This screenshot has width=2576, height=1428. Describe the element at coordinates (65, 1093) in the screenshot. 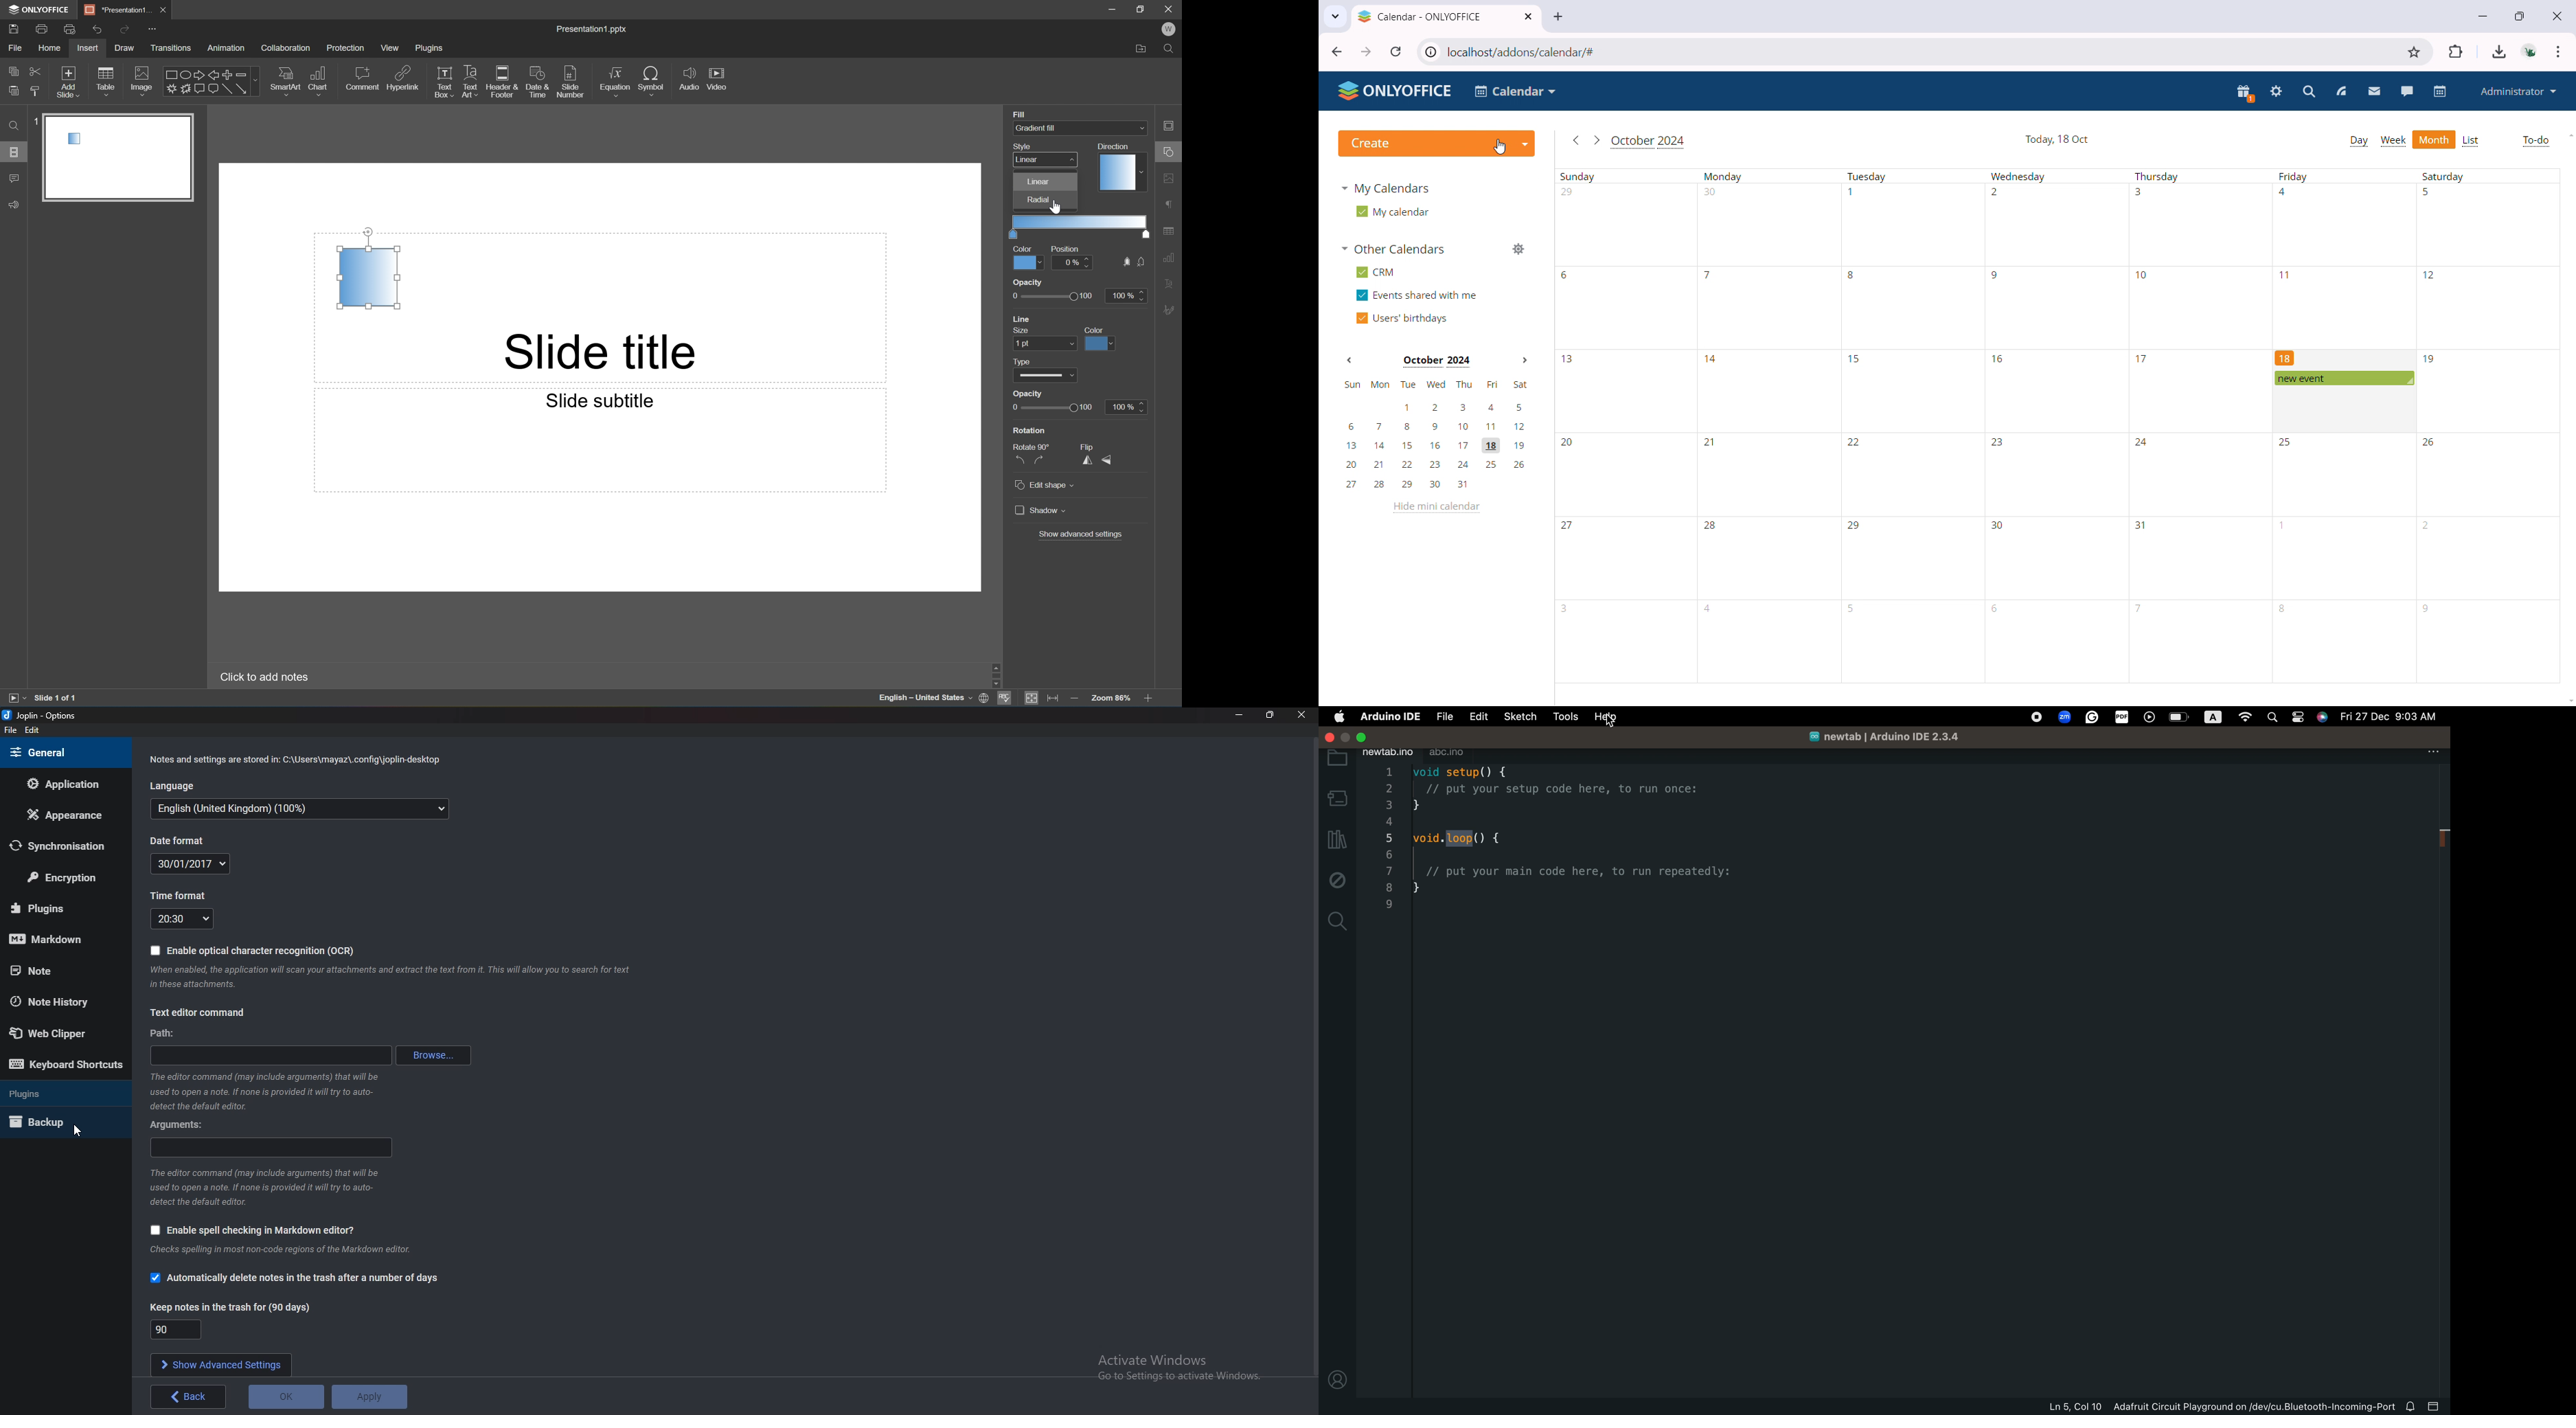

I see `Plugins` at that location.